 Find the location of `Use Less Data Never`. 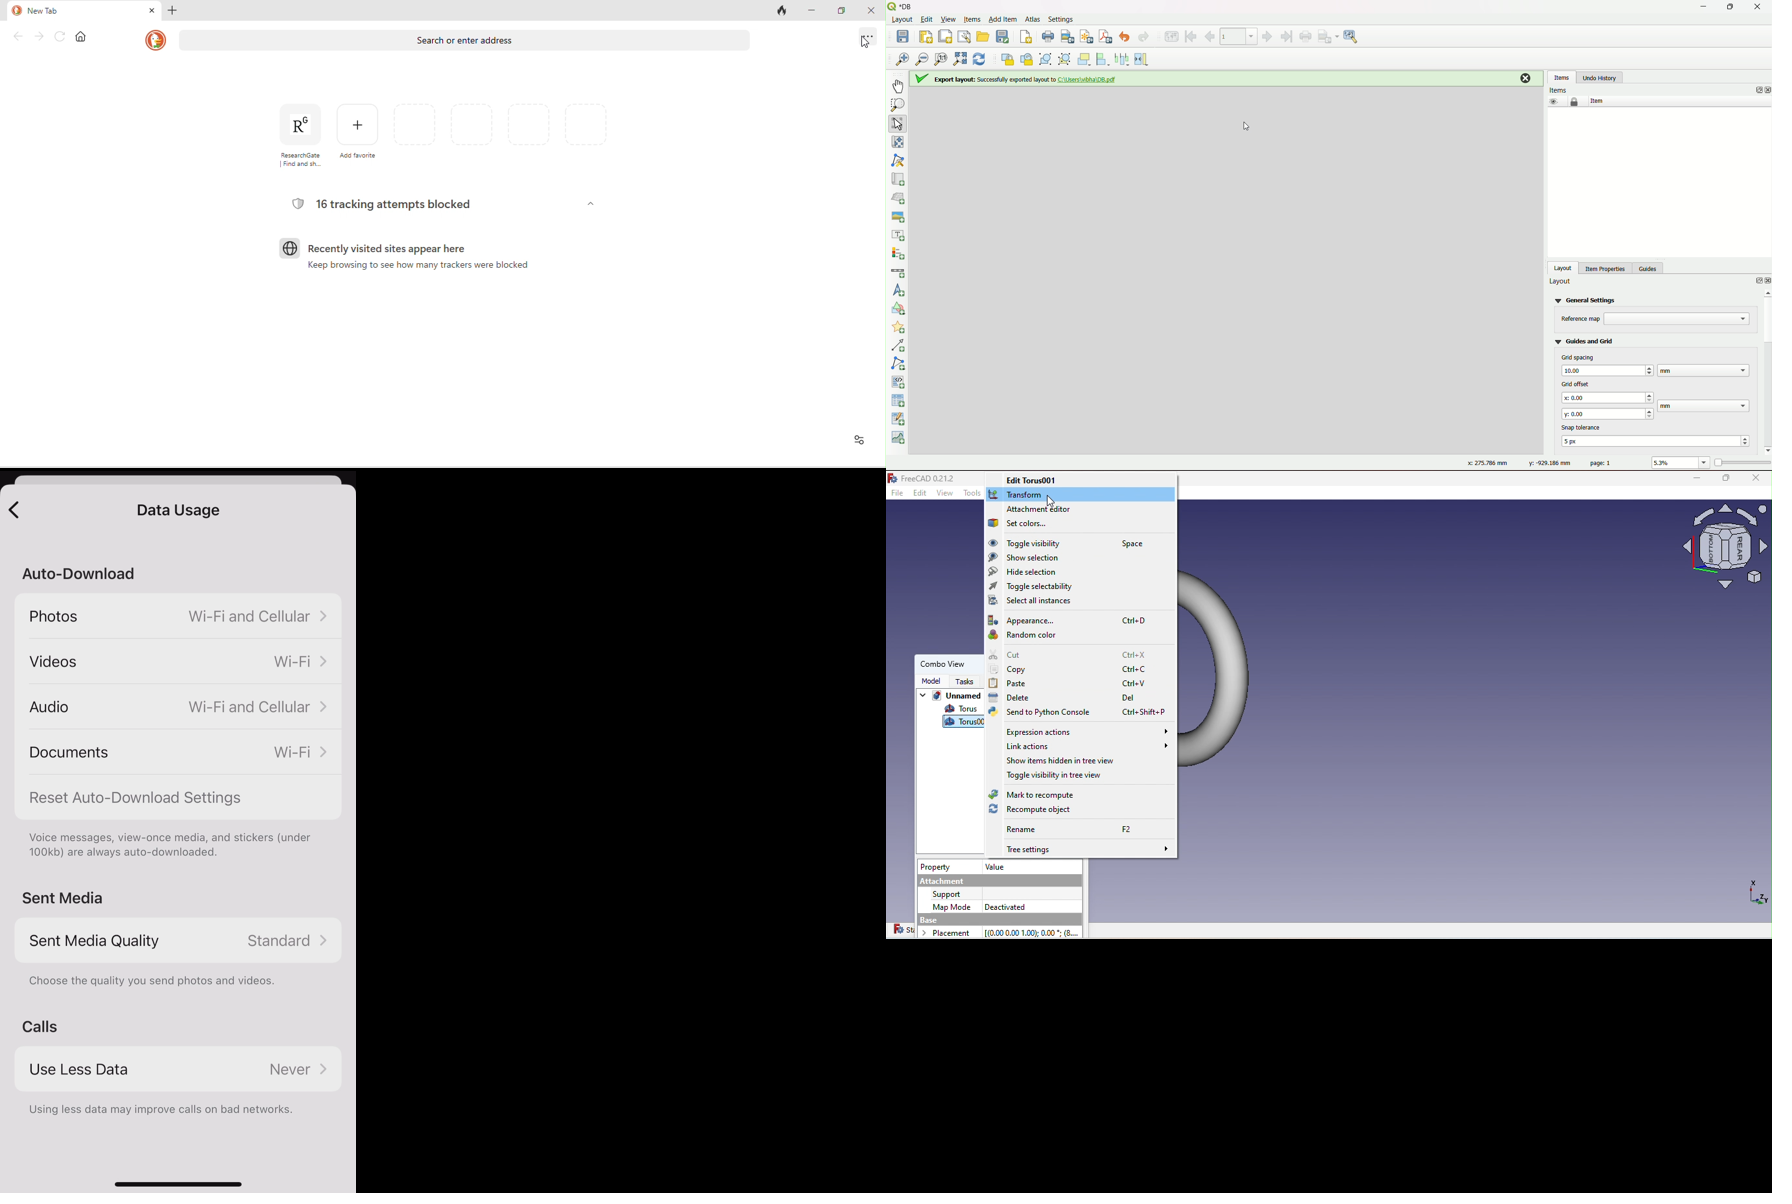

Use Less Data Never is located at coordinates (180, 1071).